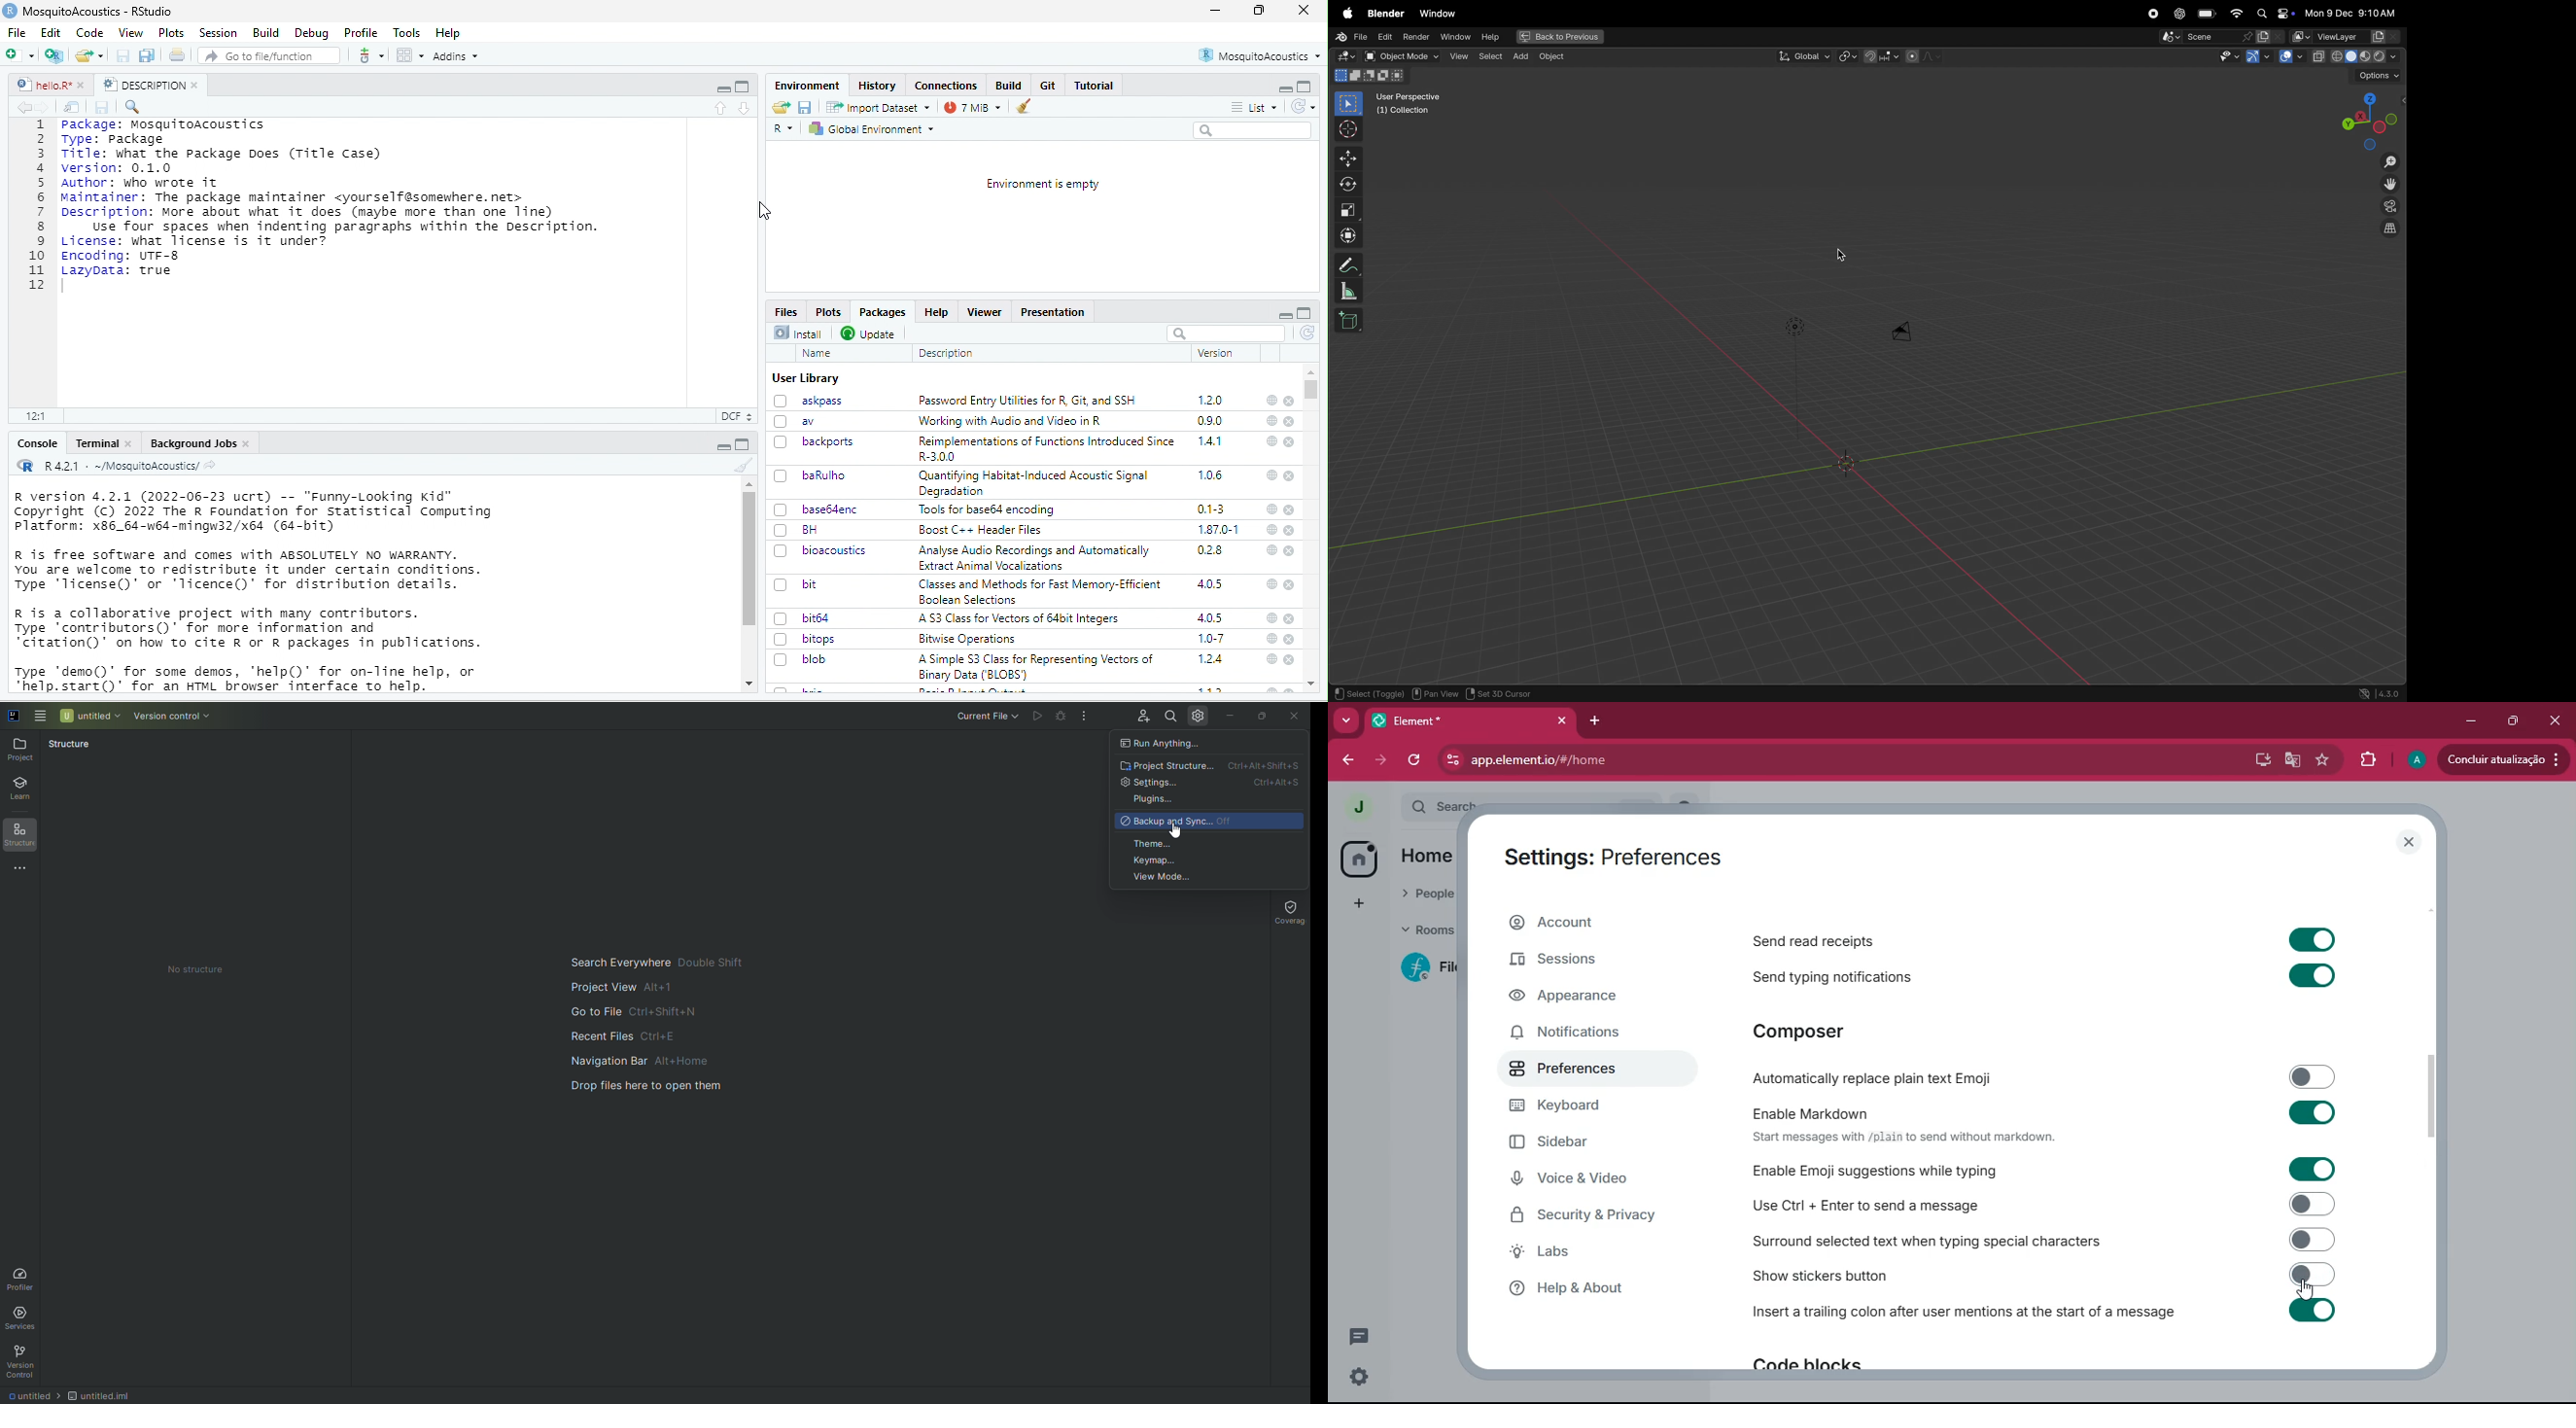 The image size is (2576, 1428). Describe the element at coordinates (1289, 401) in the screenshot. I see `close` at that location.